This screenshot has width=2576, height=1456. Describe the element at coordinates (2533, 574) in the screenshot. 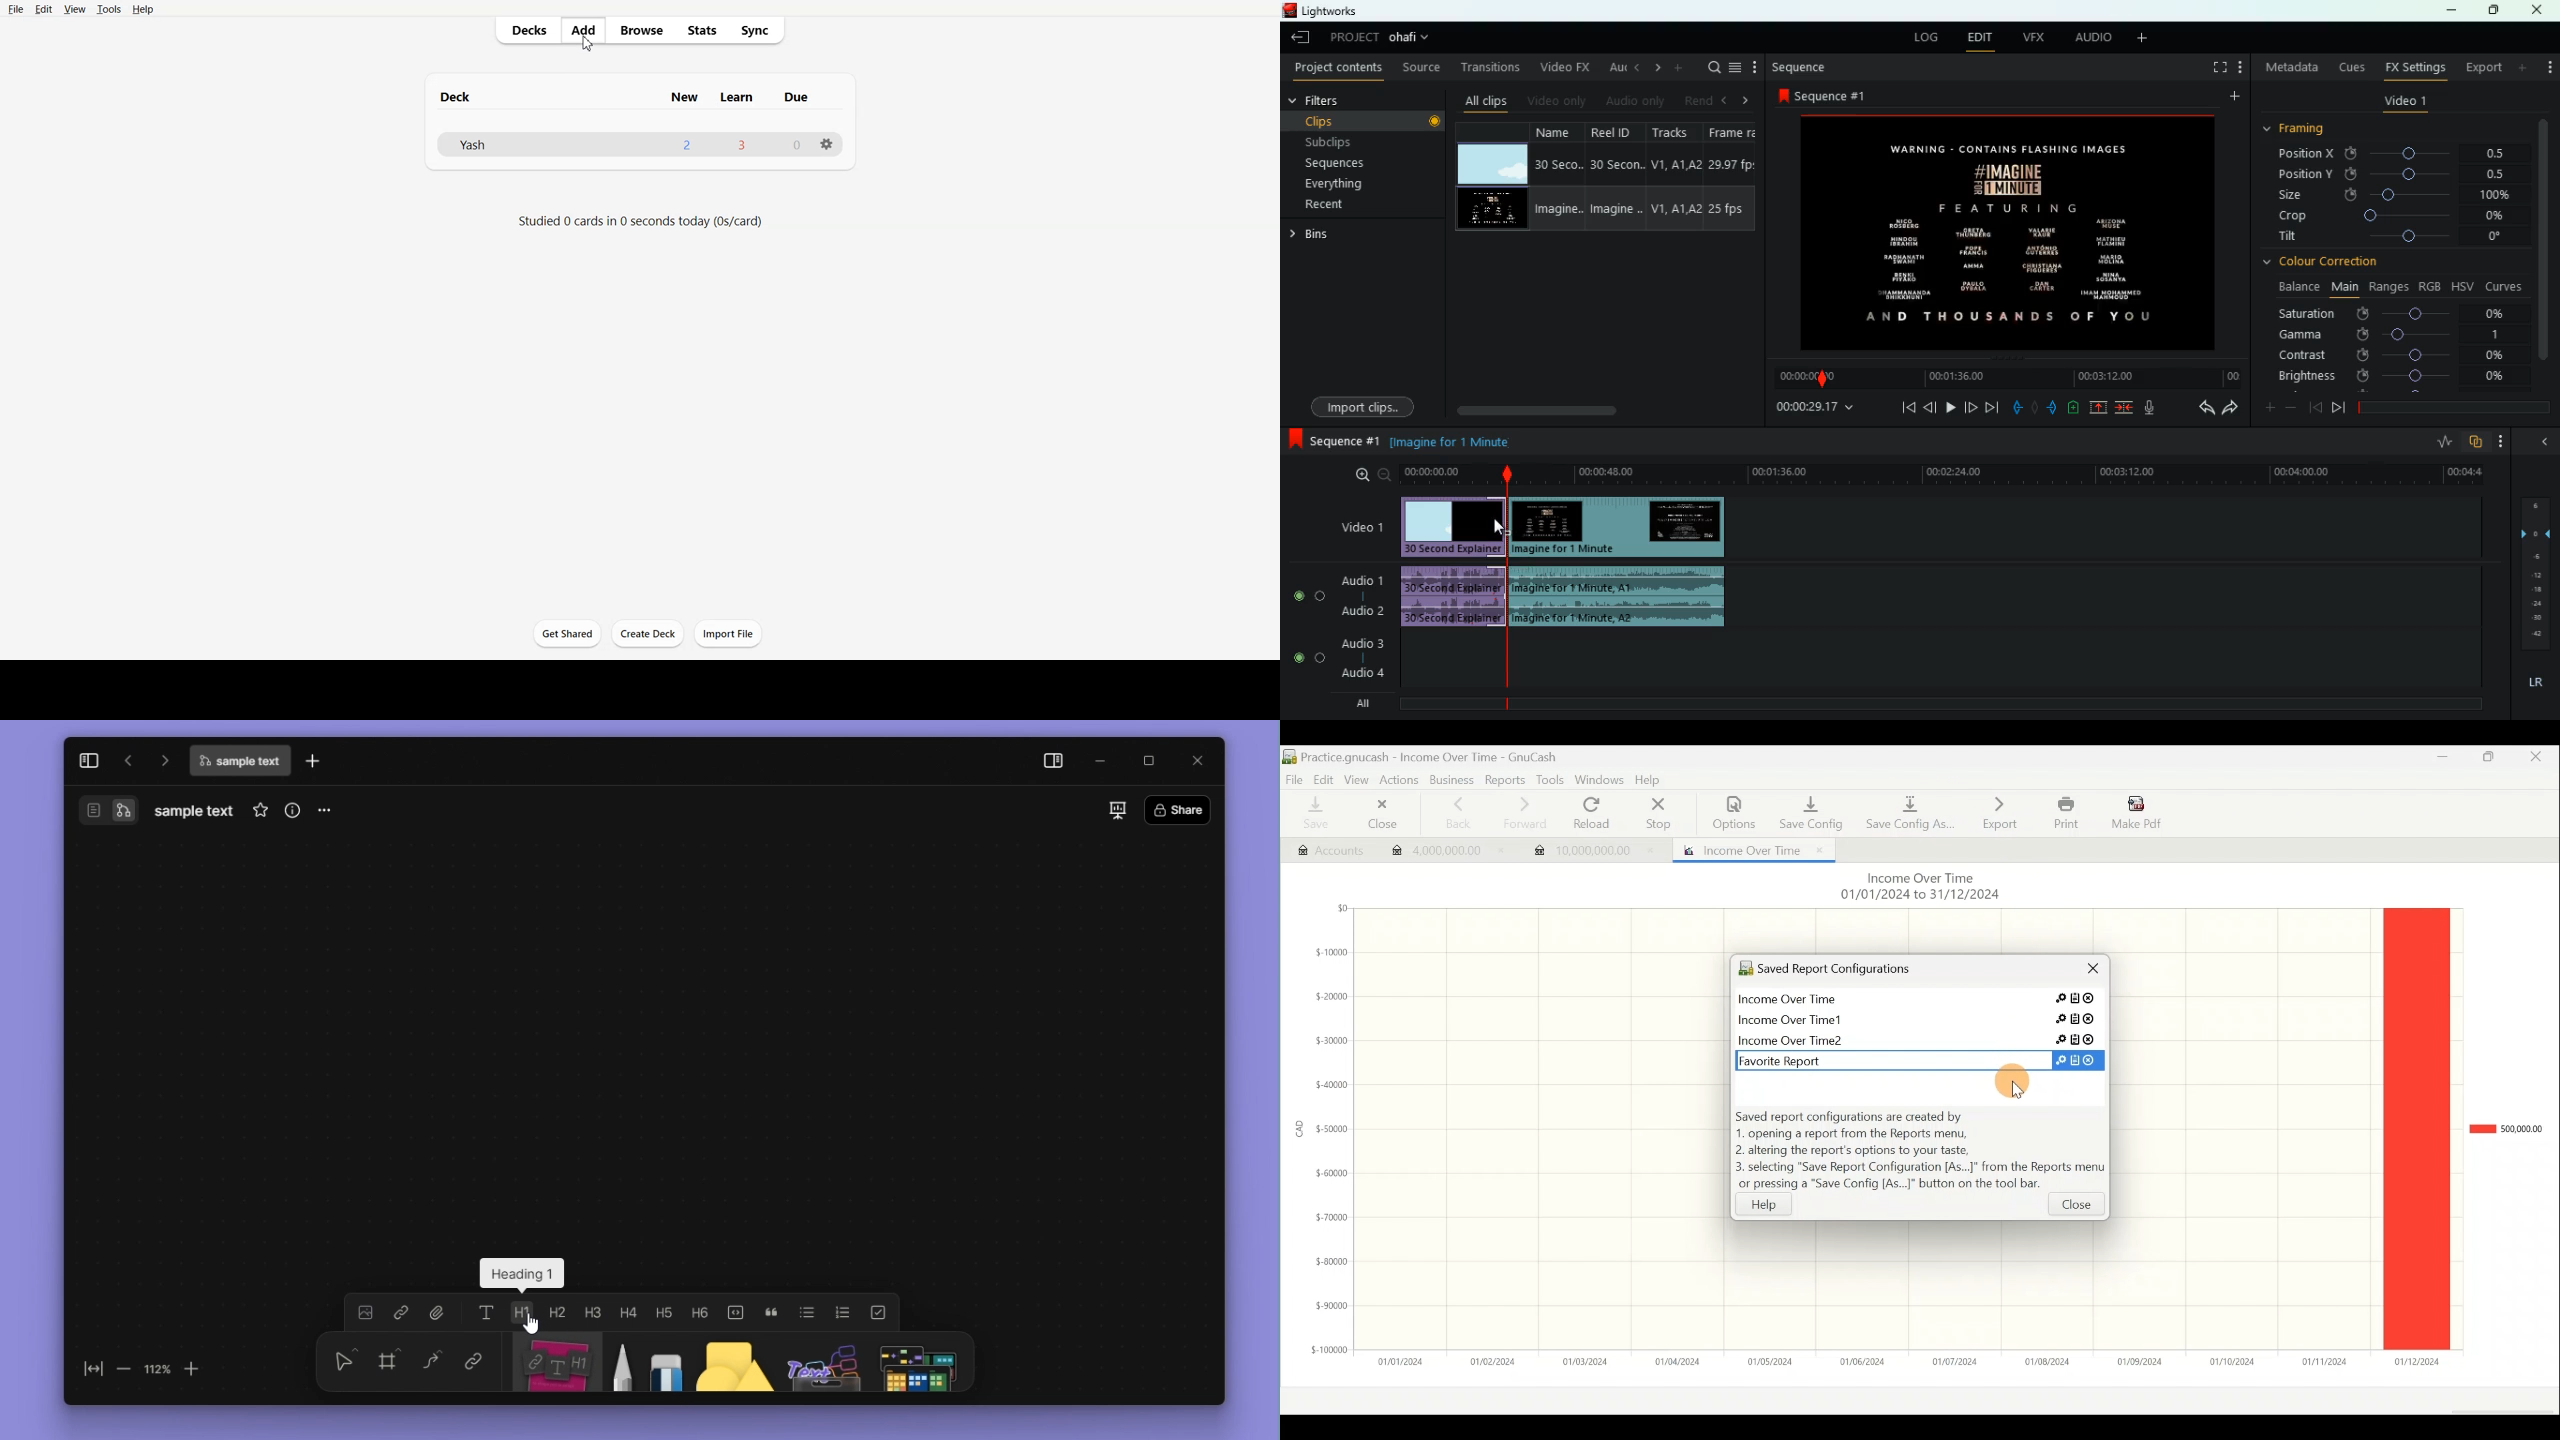

I see `frames` at that location.